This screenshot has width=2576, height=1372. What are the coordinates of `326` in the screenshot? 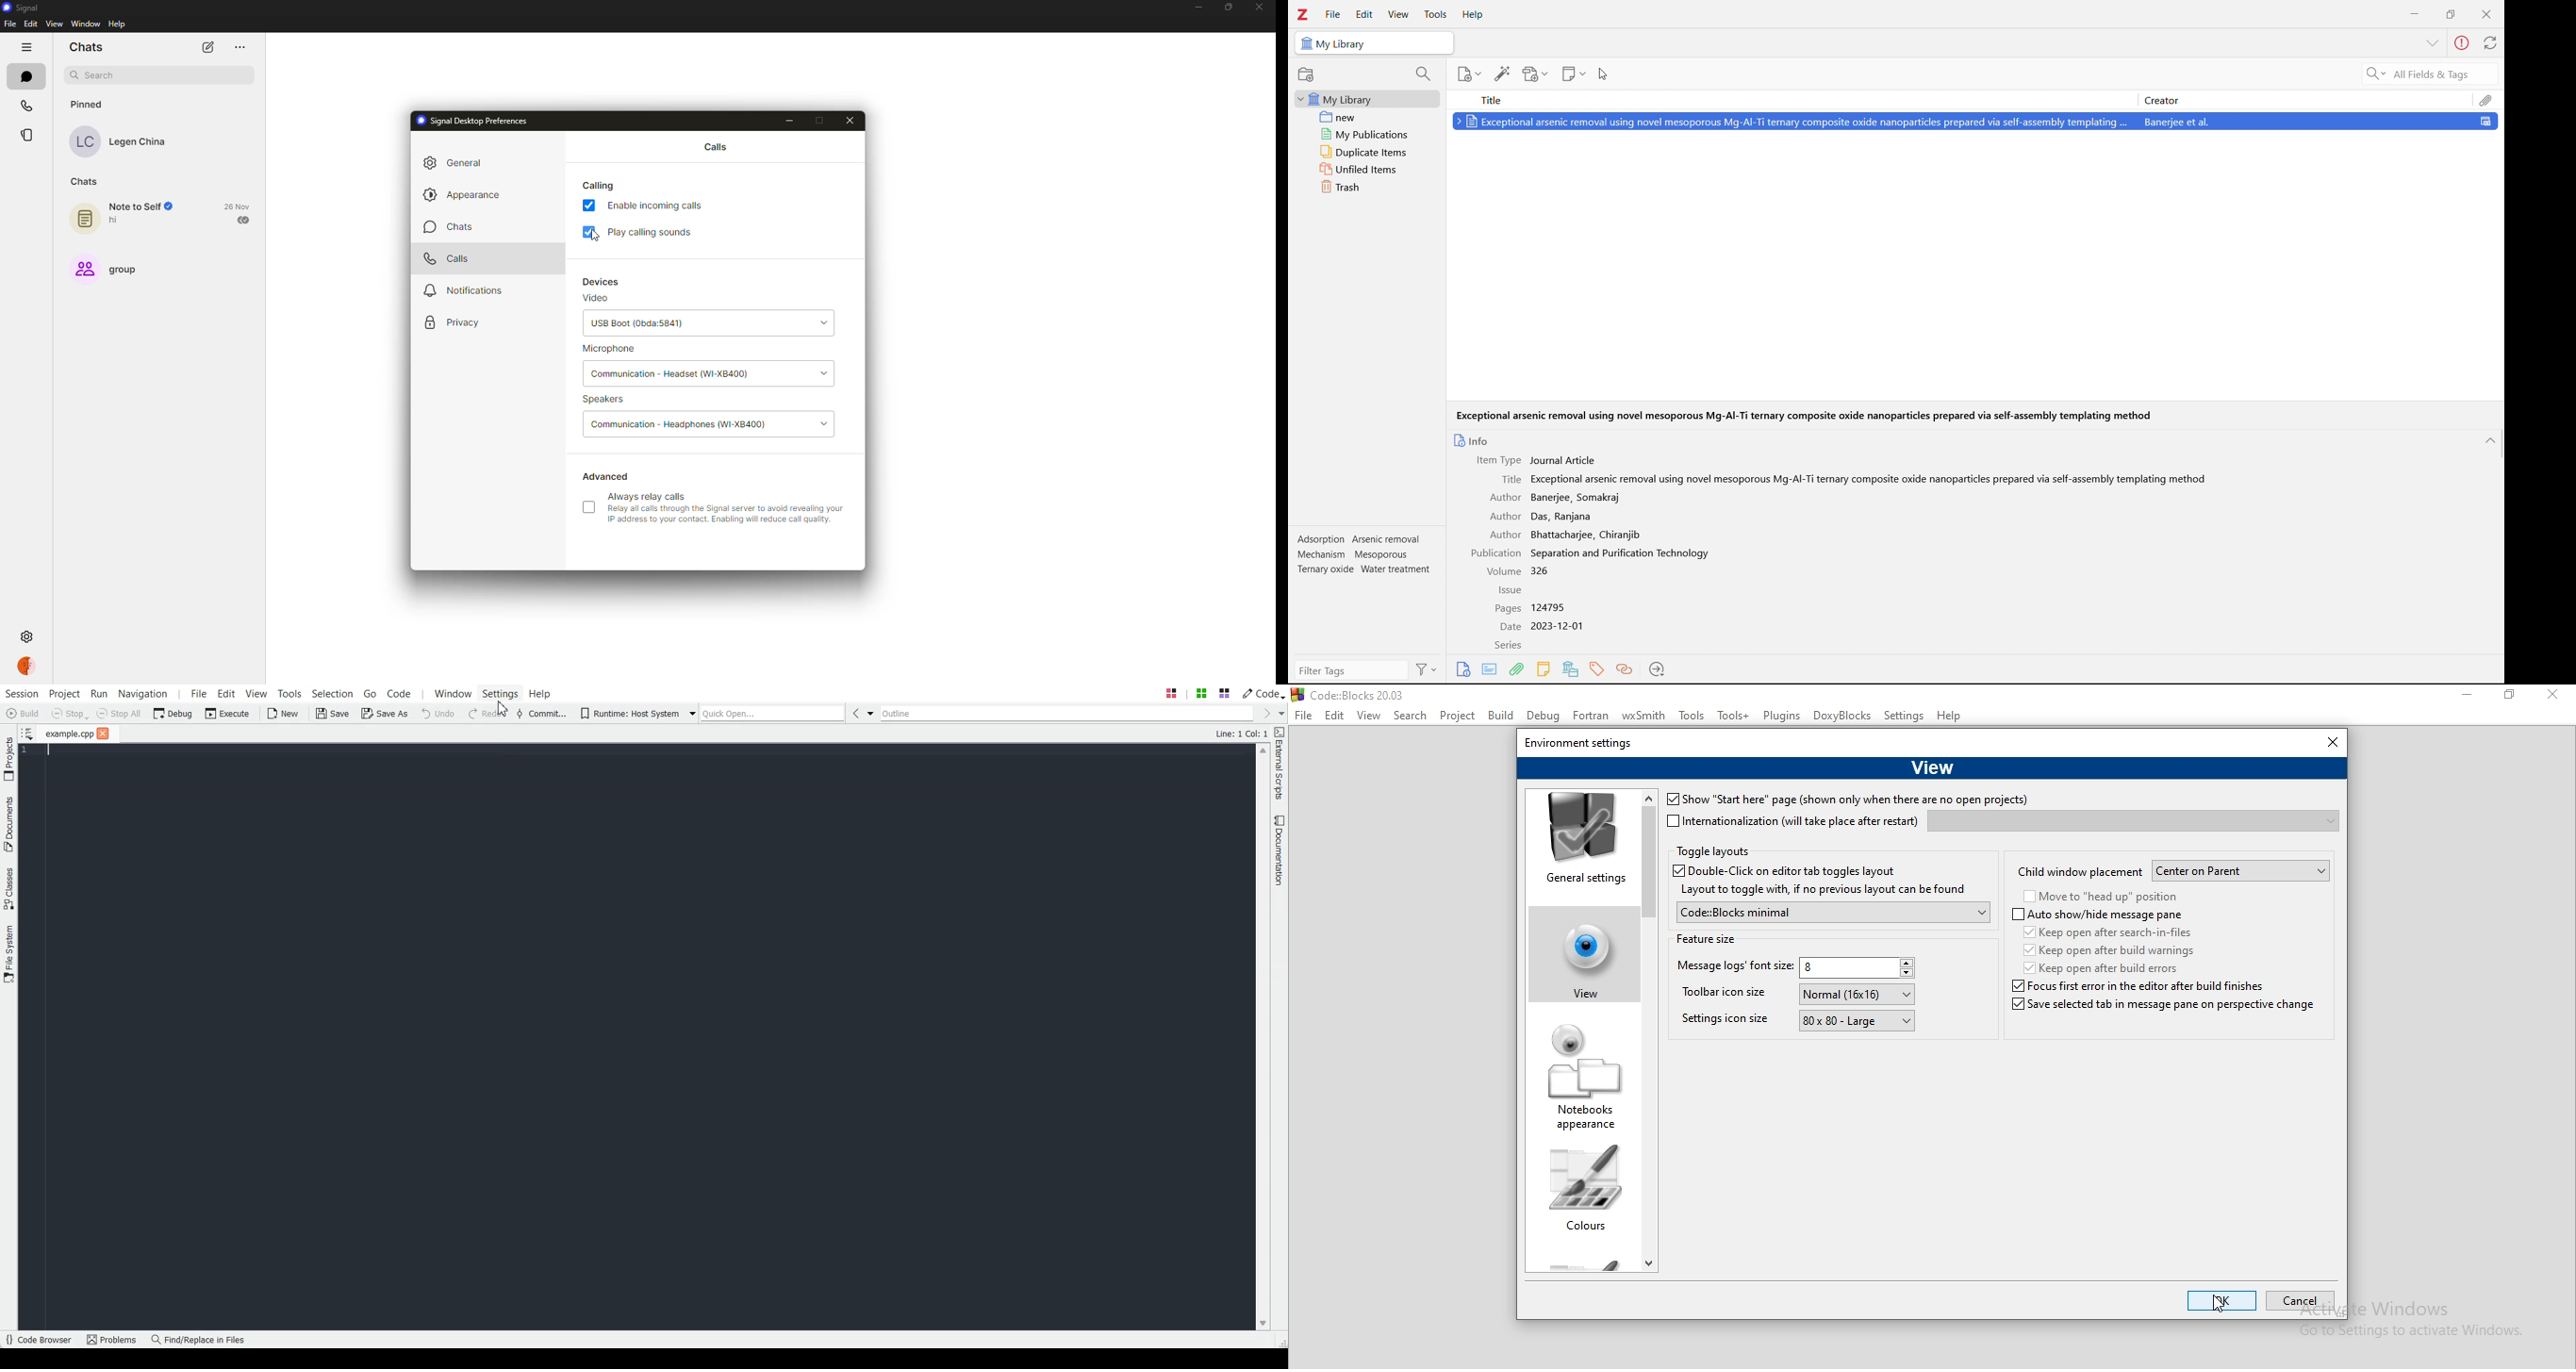 It's located at (1542, 570).